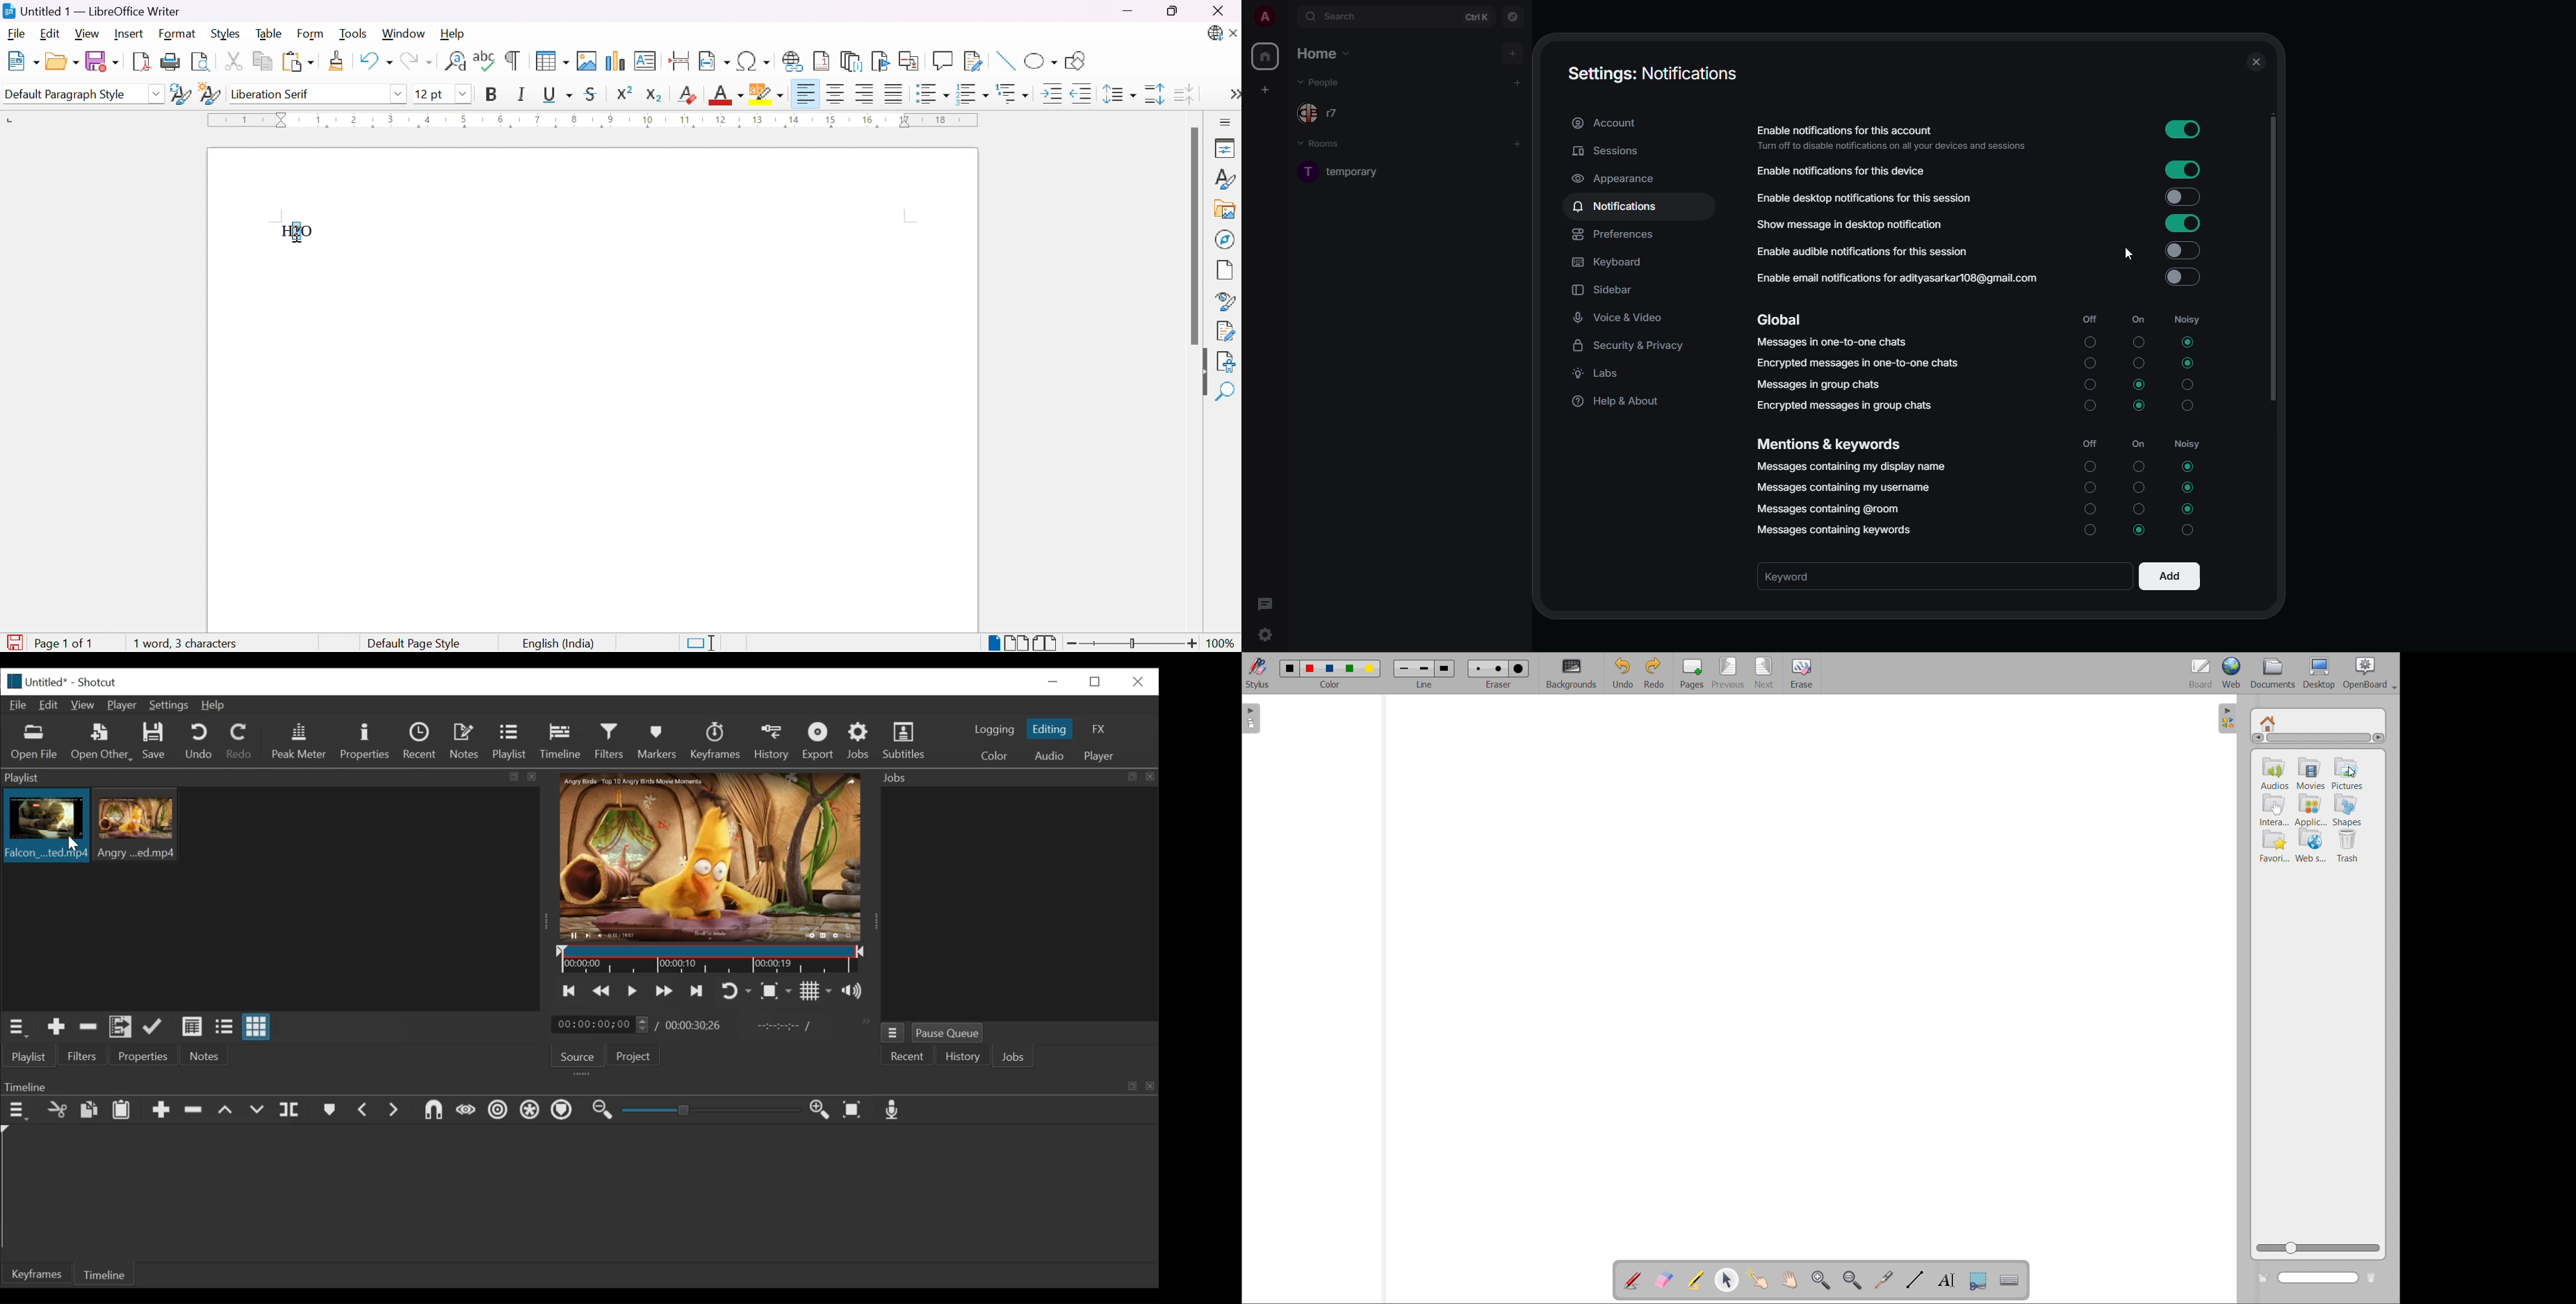 The width and height of the screenshot is (2576, 1316). What do you see at coordinates (973, 61) in the screenshot?
I see `Show track changes functions` at bounding box center [973, 61].